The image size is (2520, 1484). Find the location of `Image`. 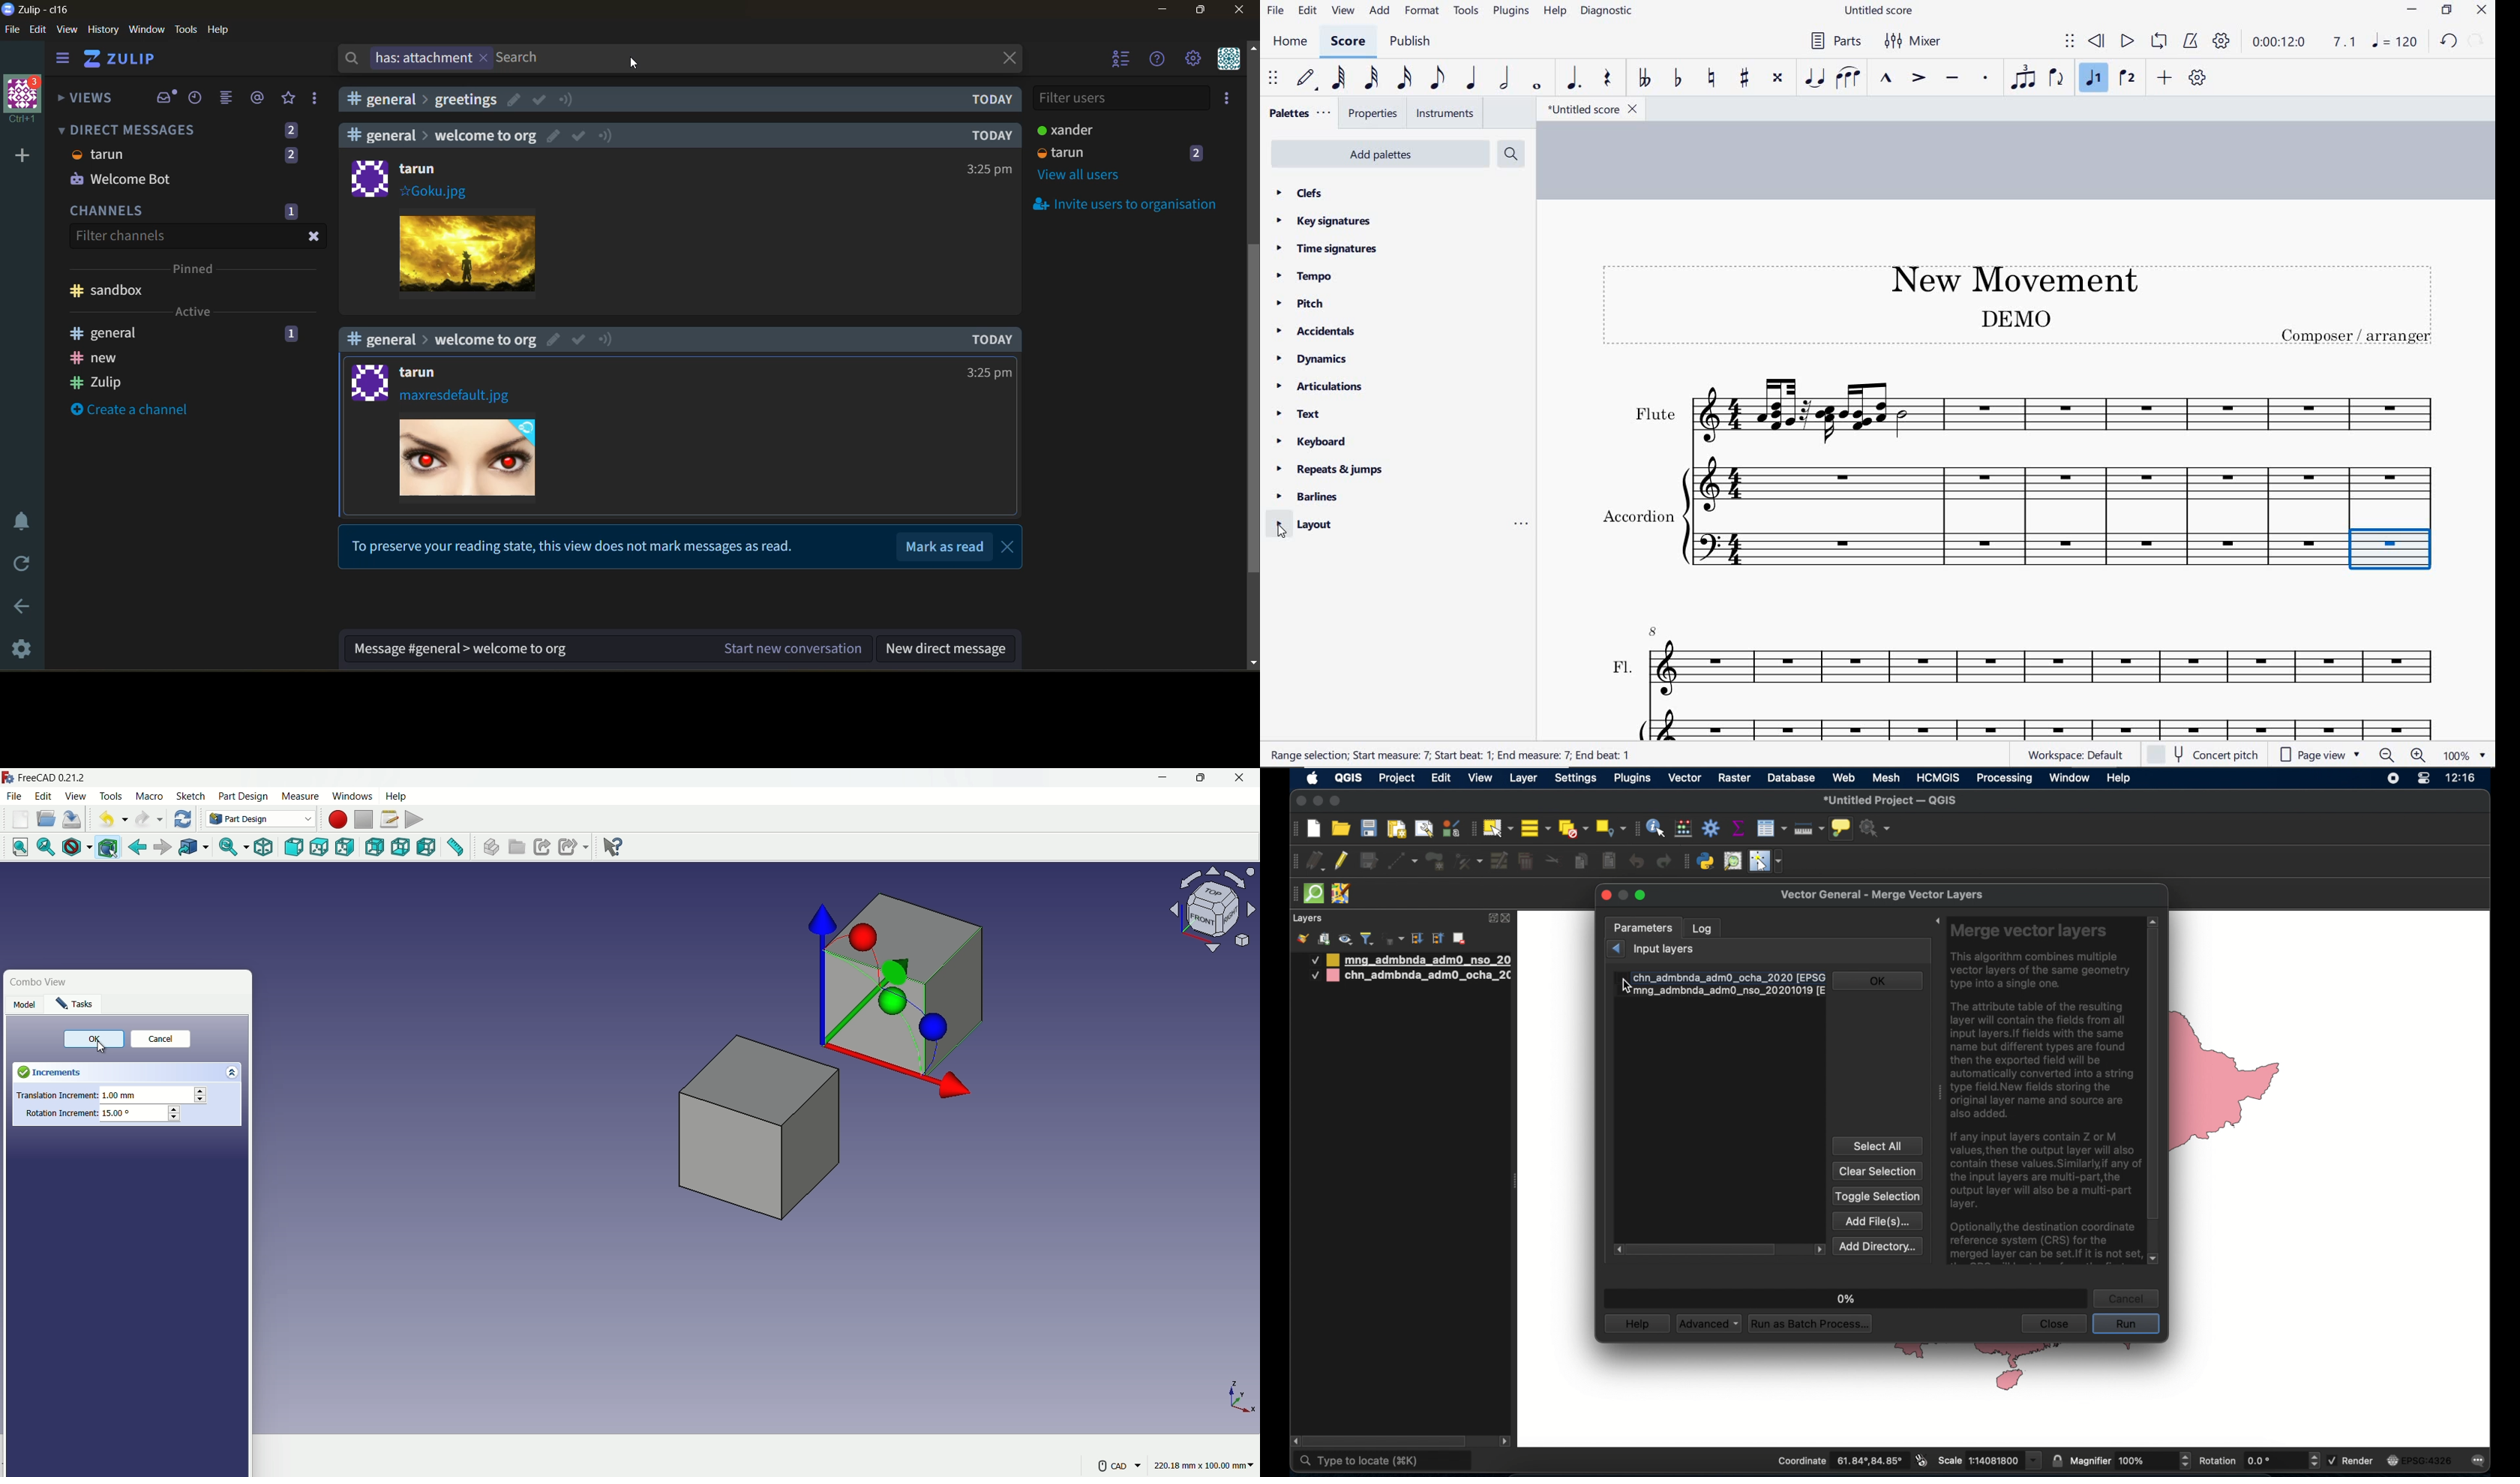

Image is located at coordinates (471, 457).